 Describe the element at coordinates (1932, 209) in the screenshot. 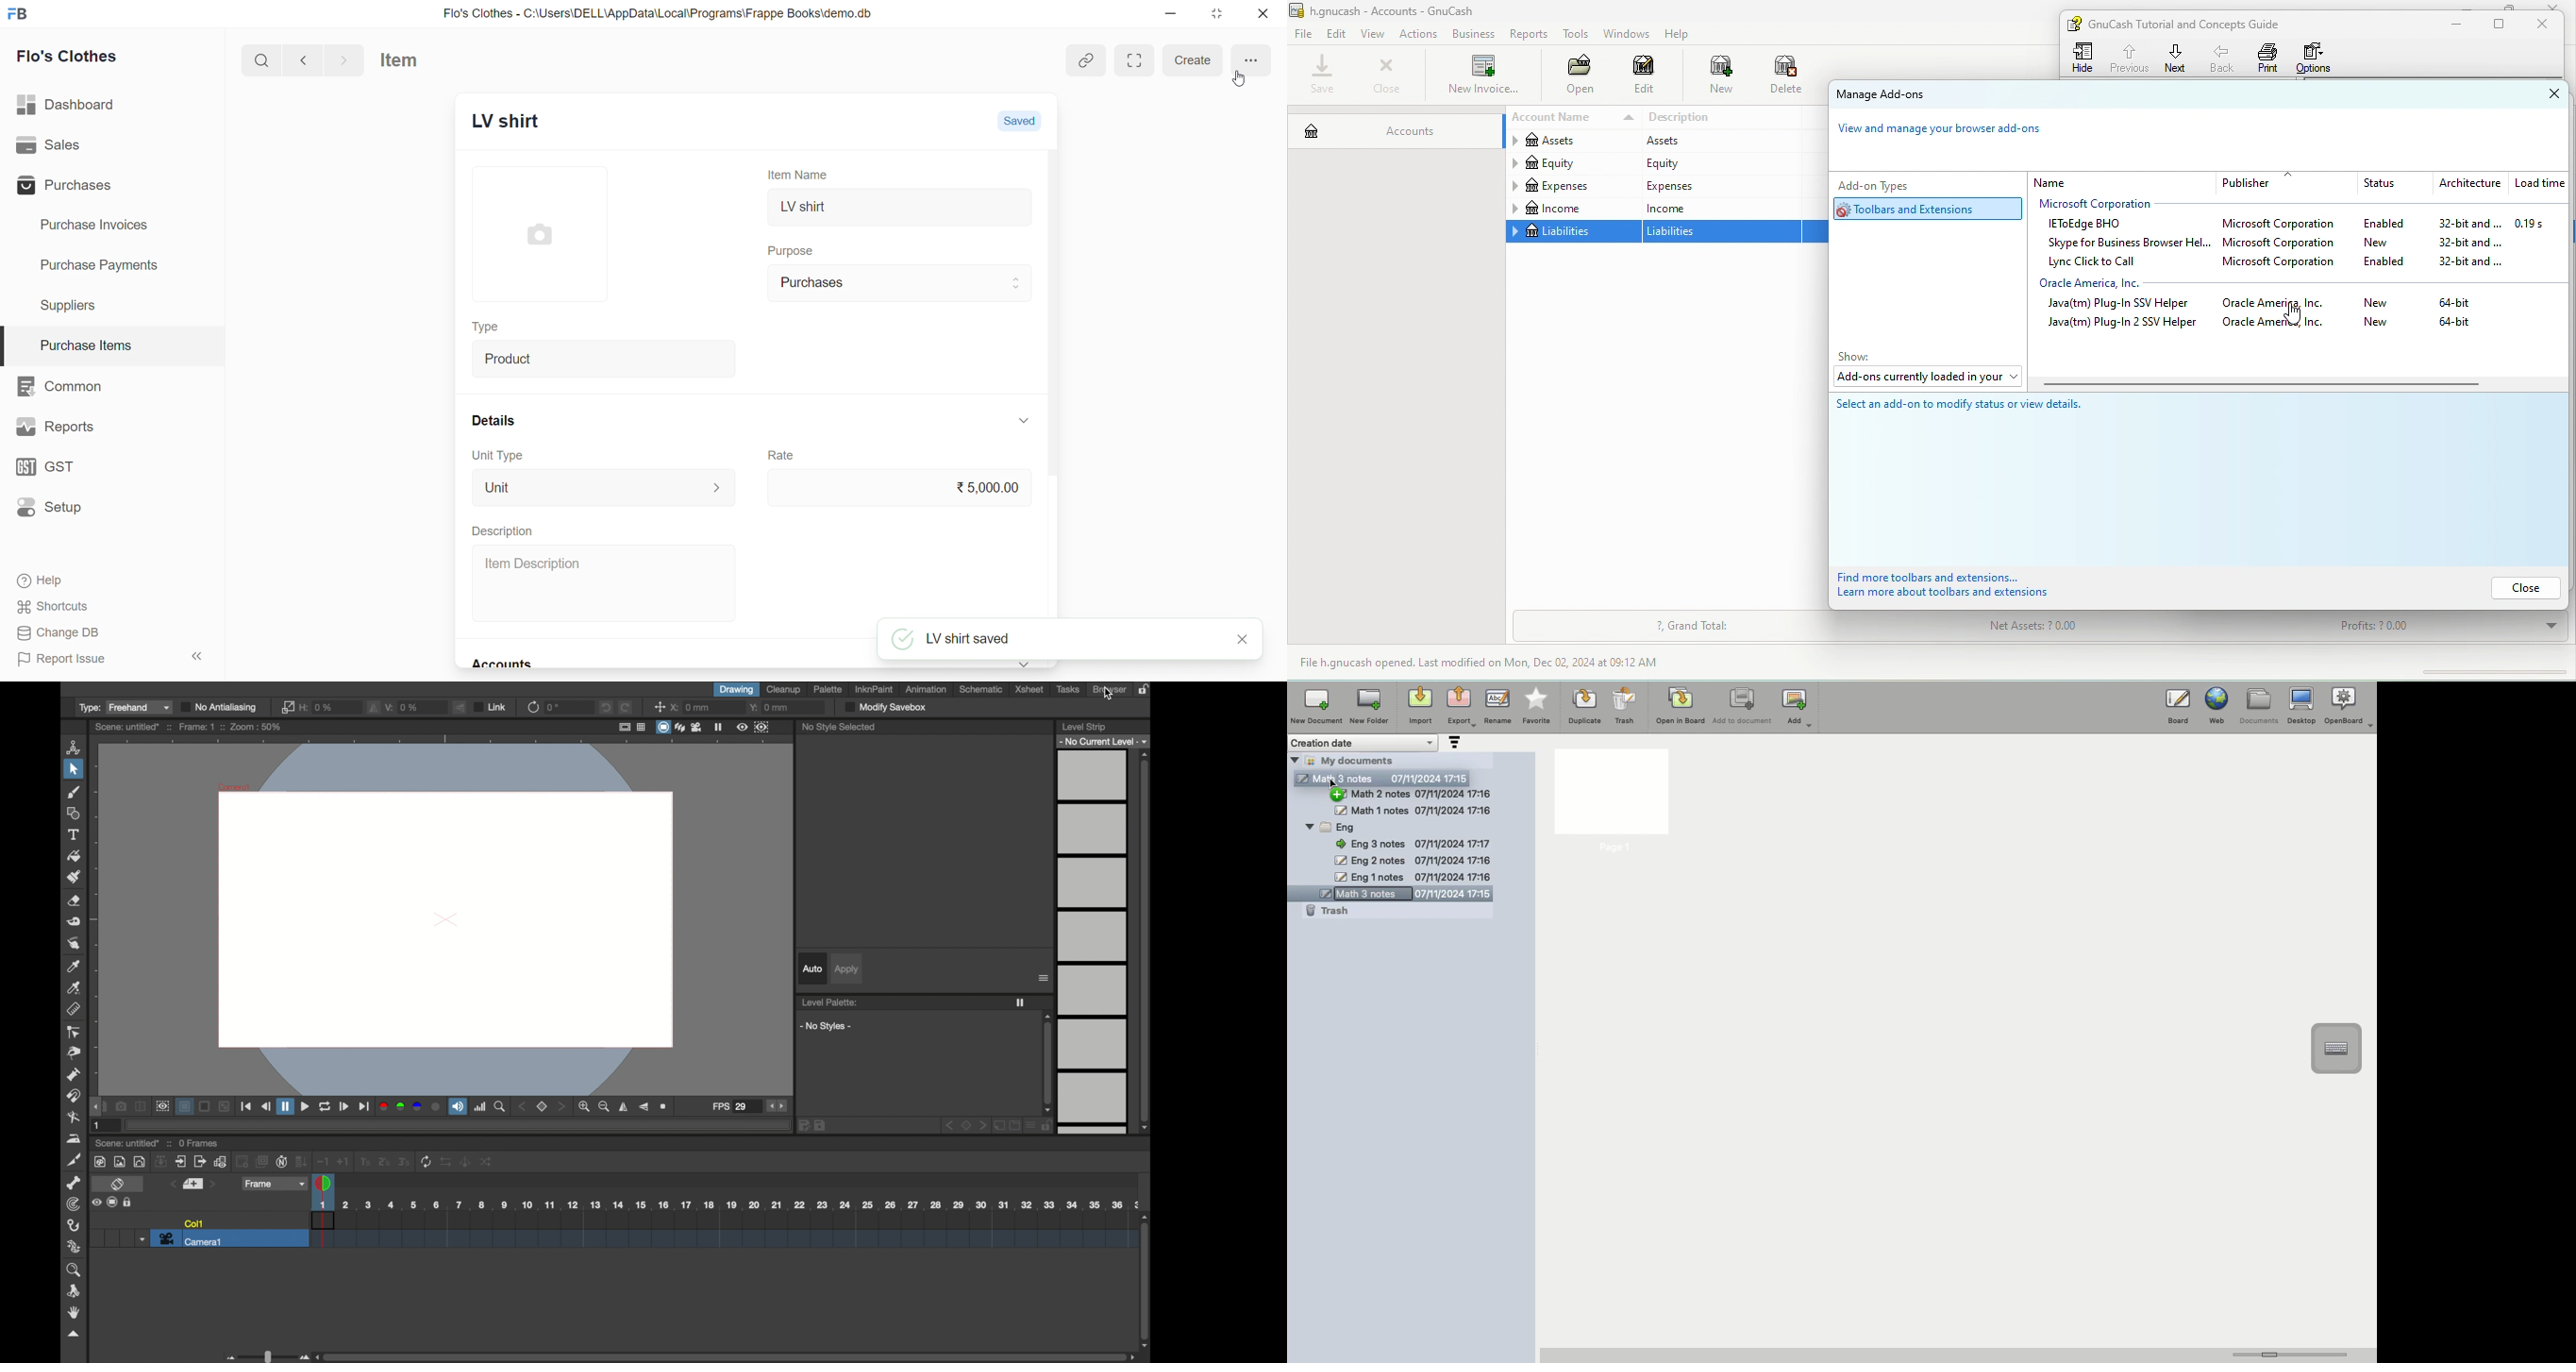

I see `toolbars and extensions` at that location.